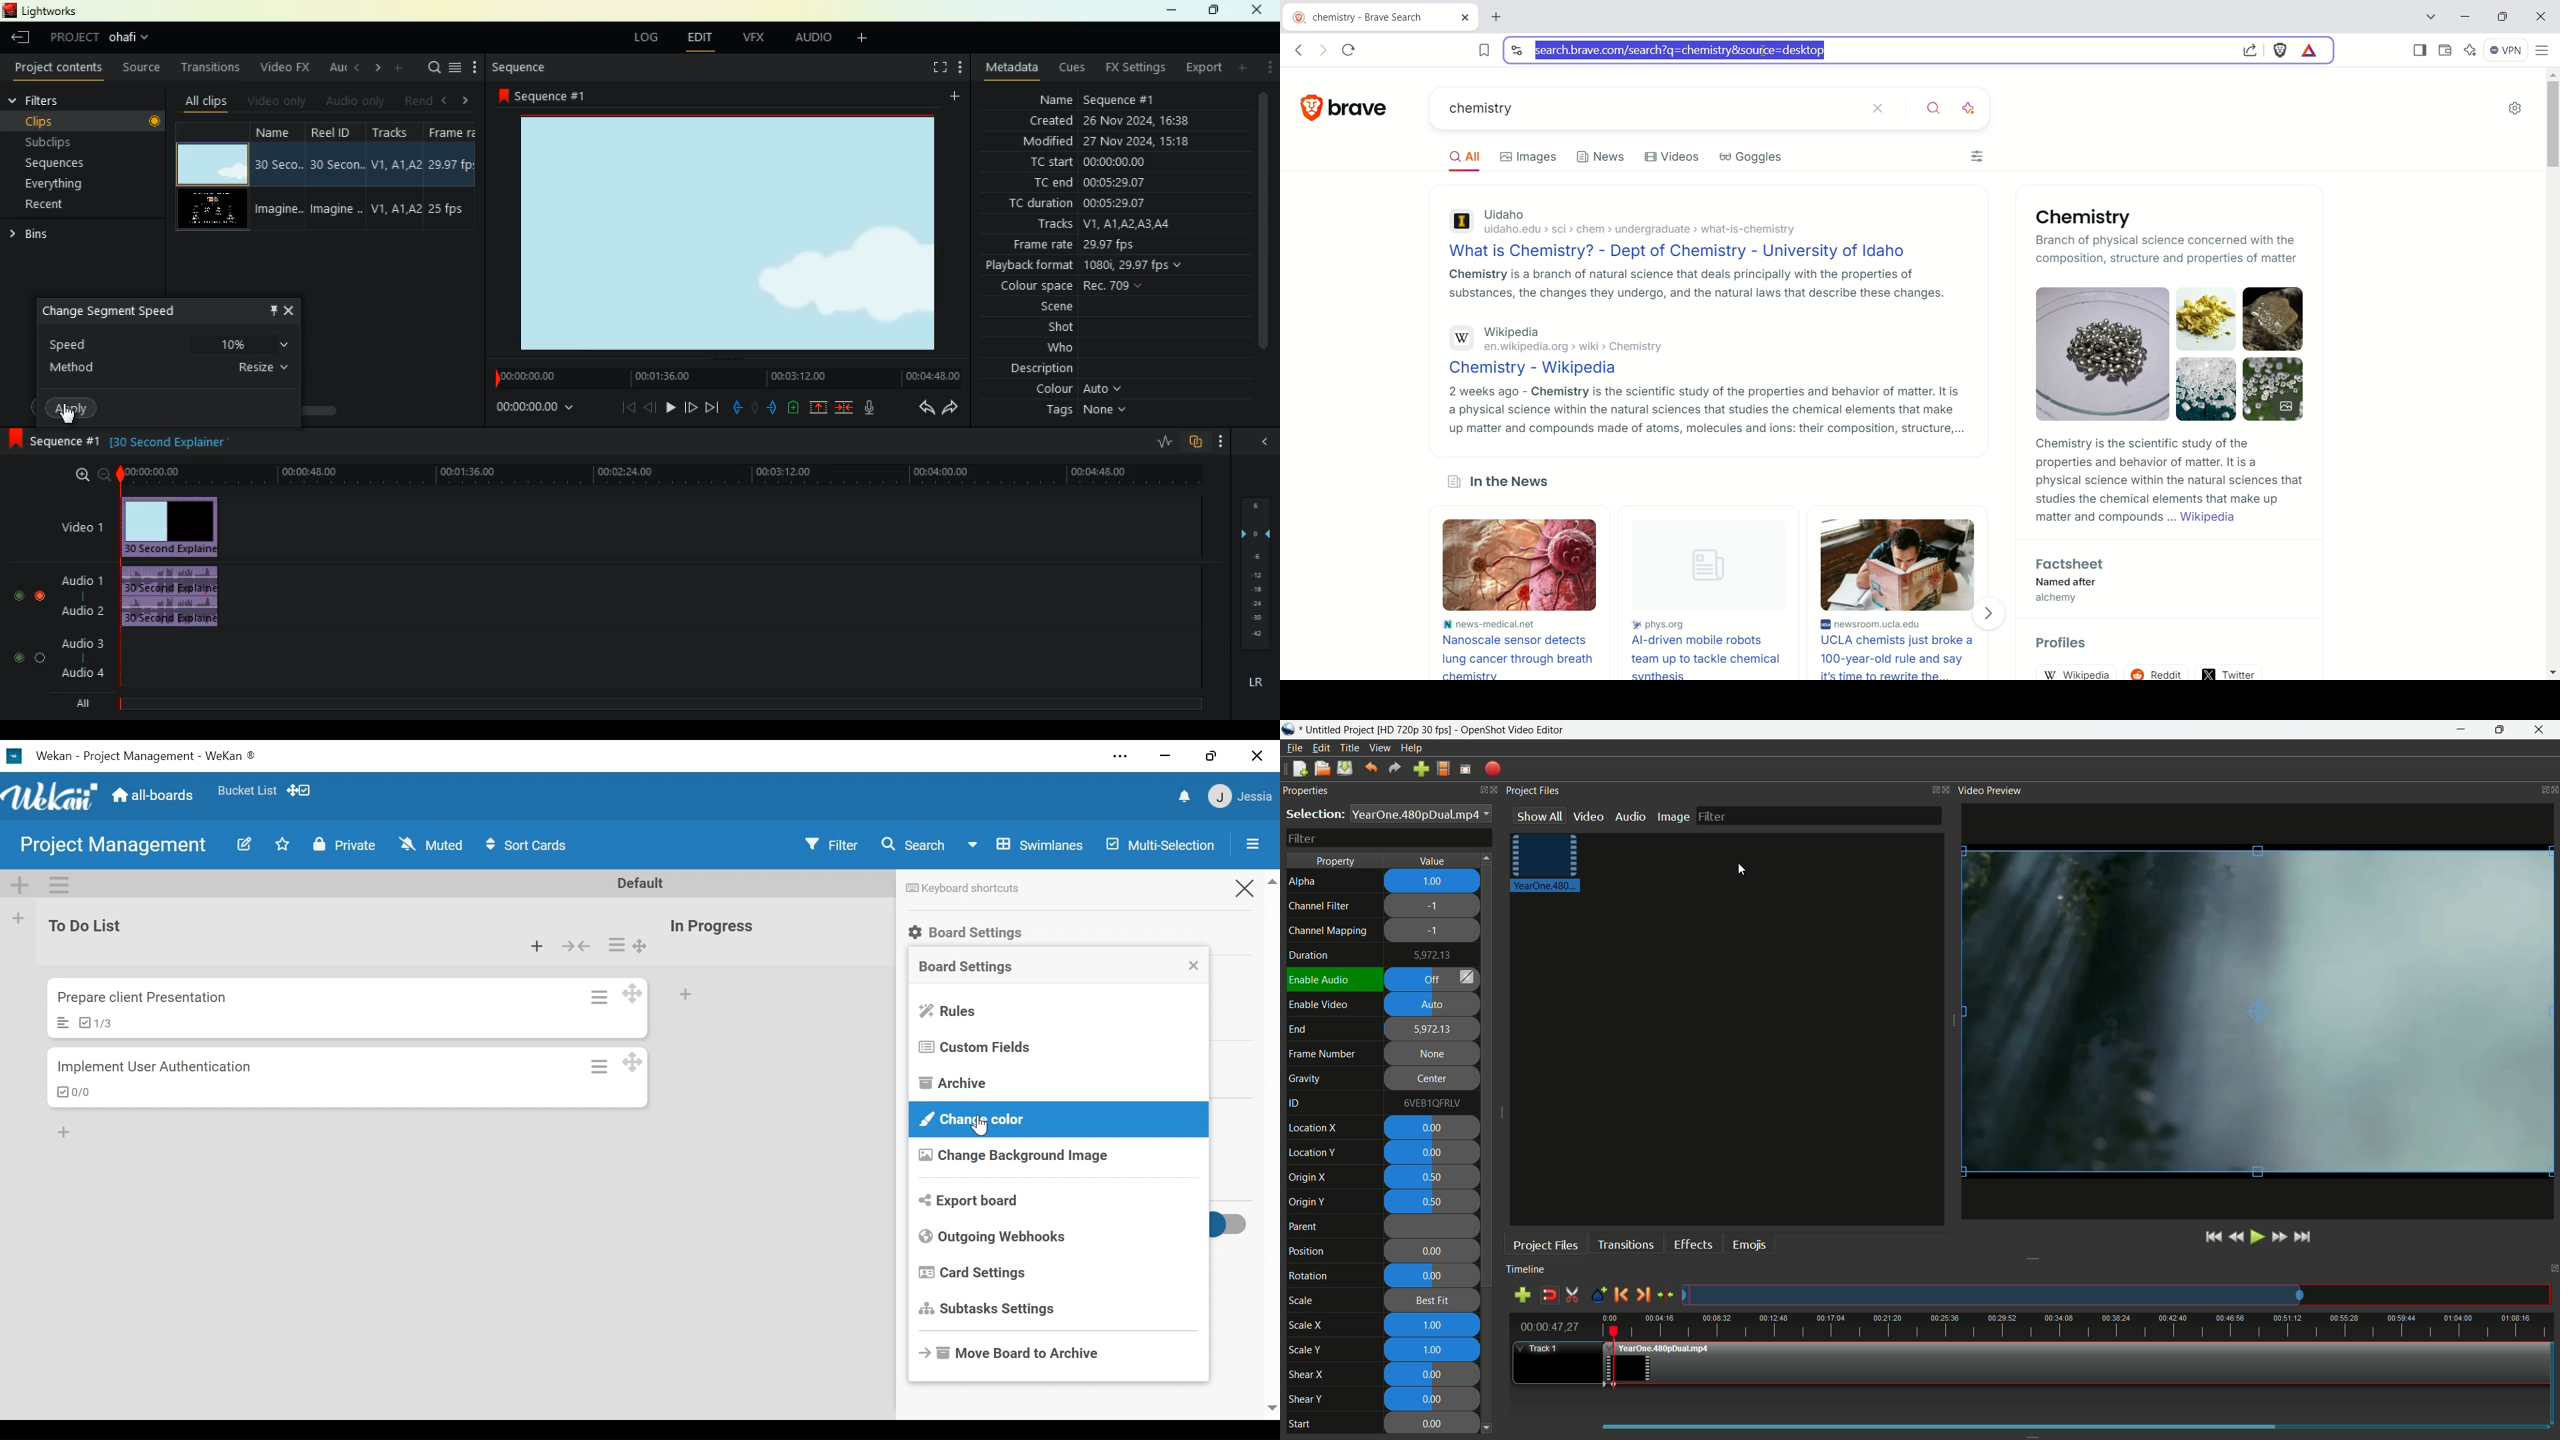  I want to click on Close, so click(1197, 964).